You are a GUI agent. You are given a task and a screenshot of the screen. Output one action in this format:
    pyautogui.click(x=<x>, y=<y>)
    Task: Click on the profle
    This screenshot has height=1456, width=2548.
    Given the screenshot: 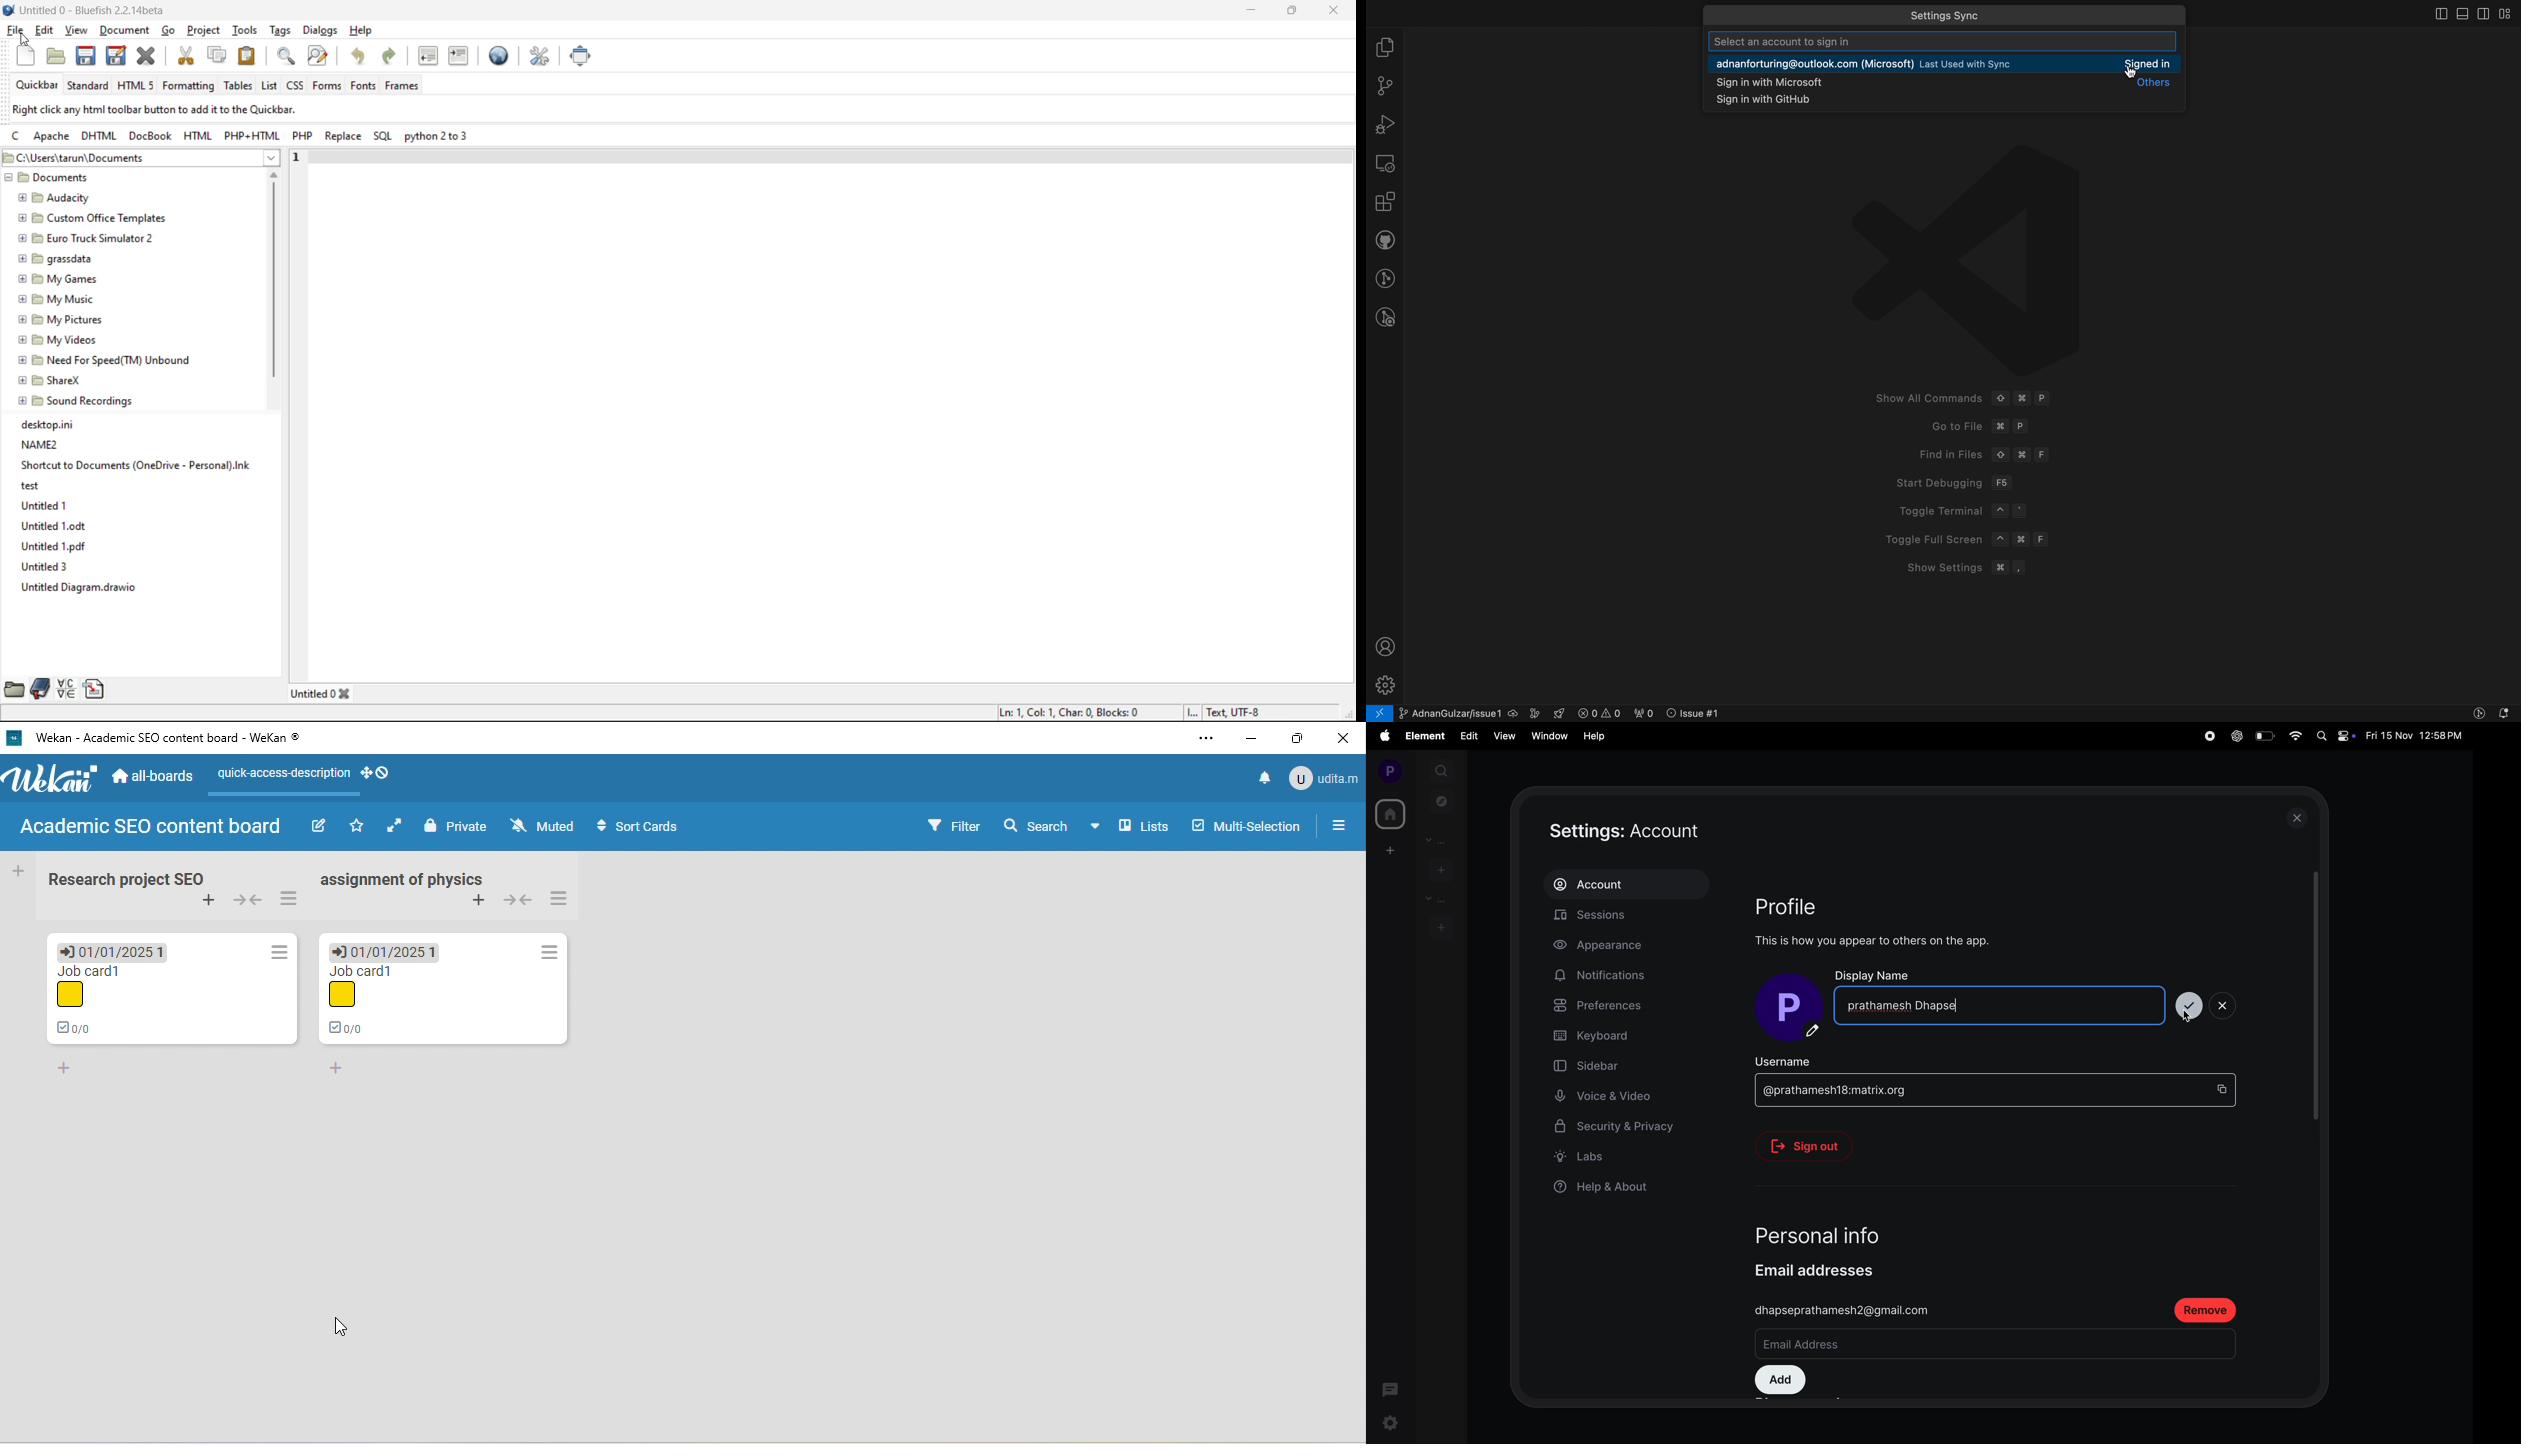 What is the action you would take?
    pyautogui.click(x=1800, y=905)
    